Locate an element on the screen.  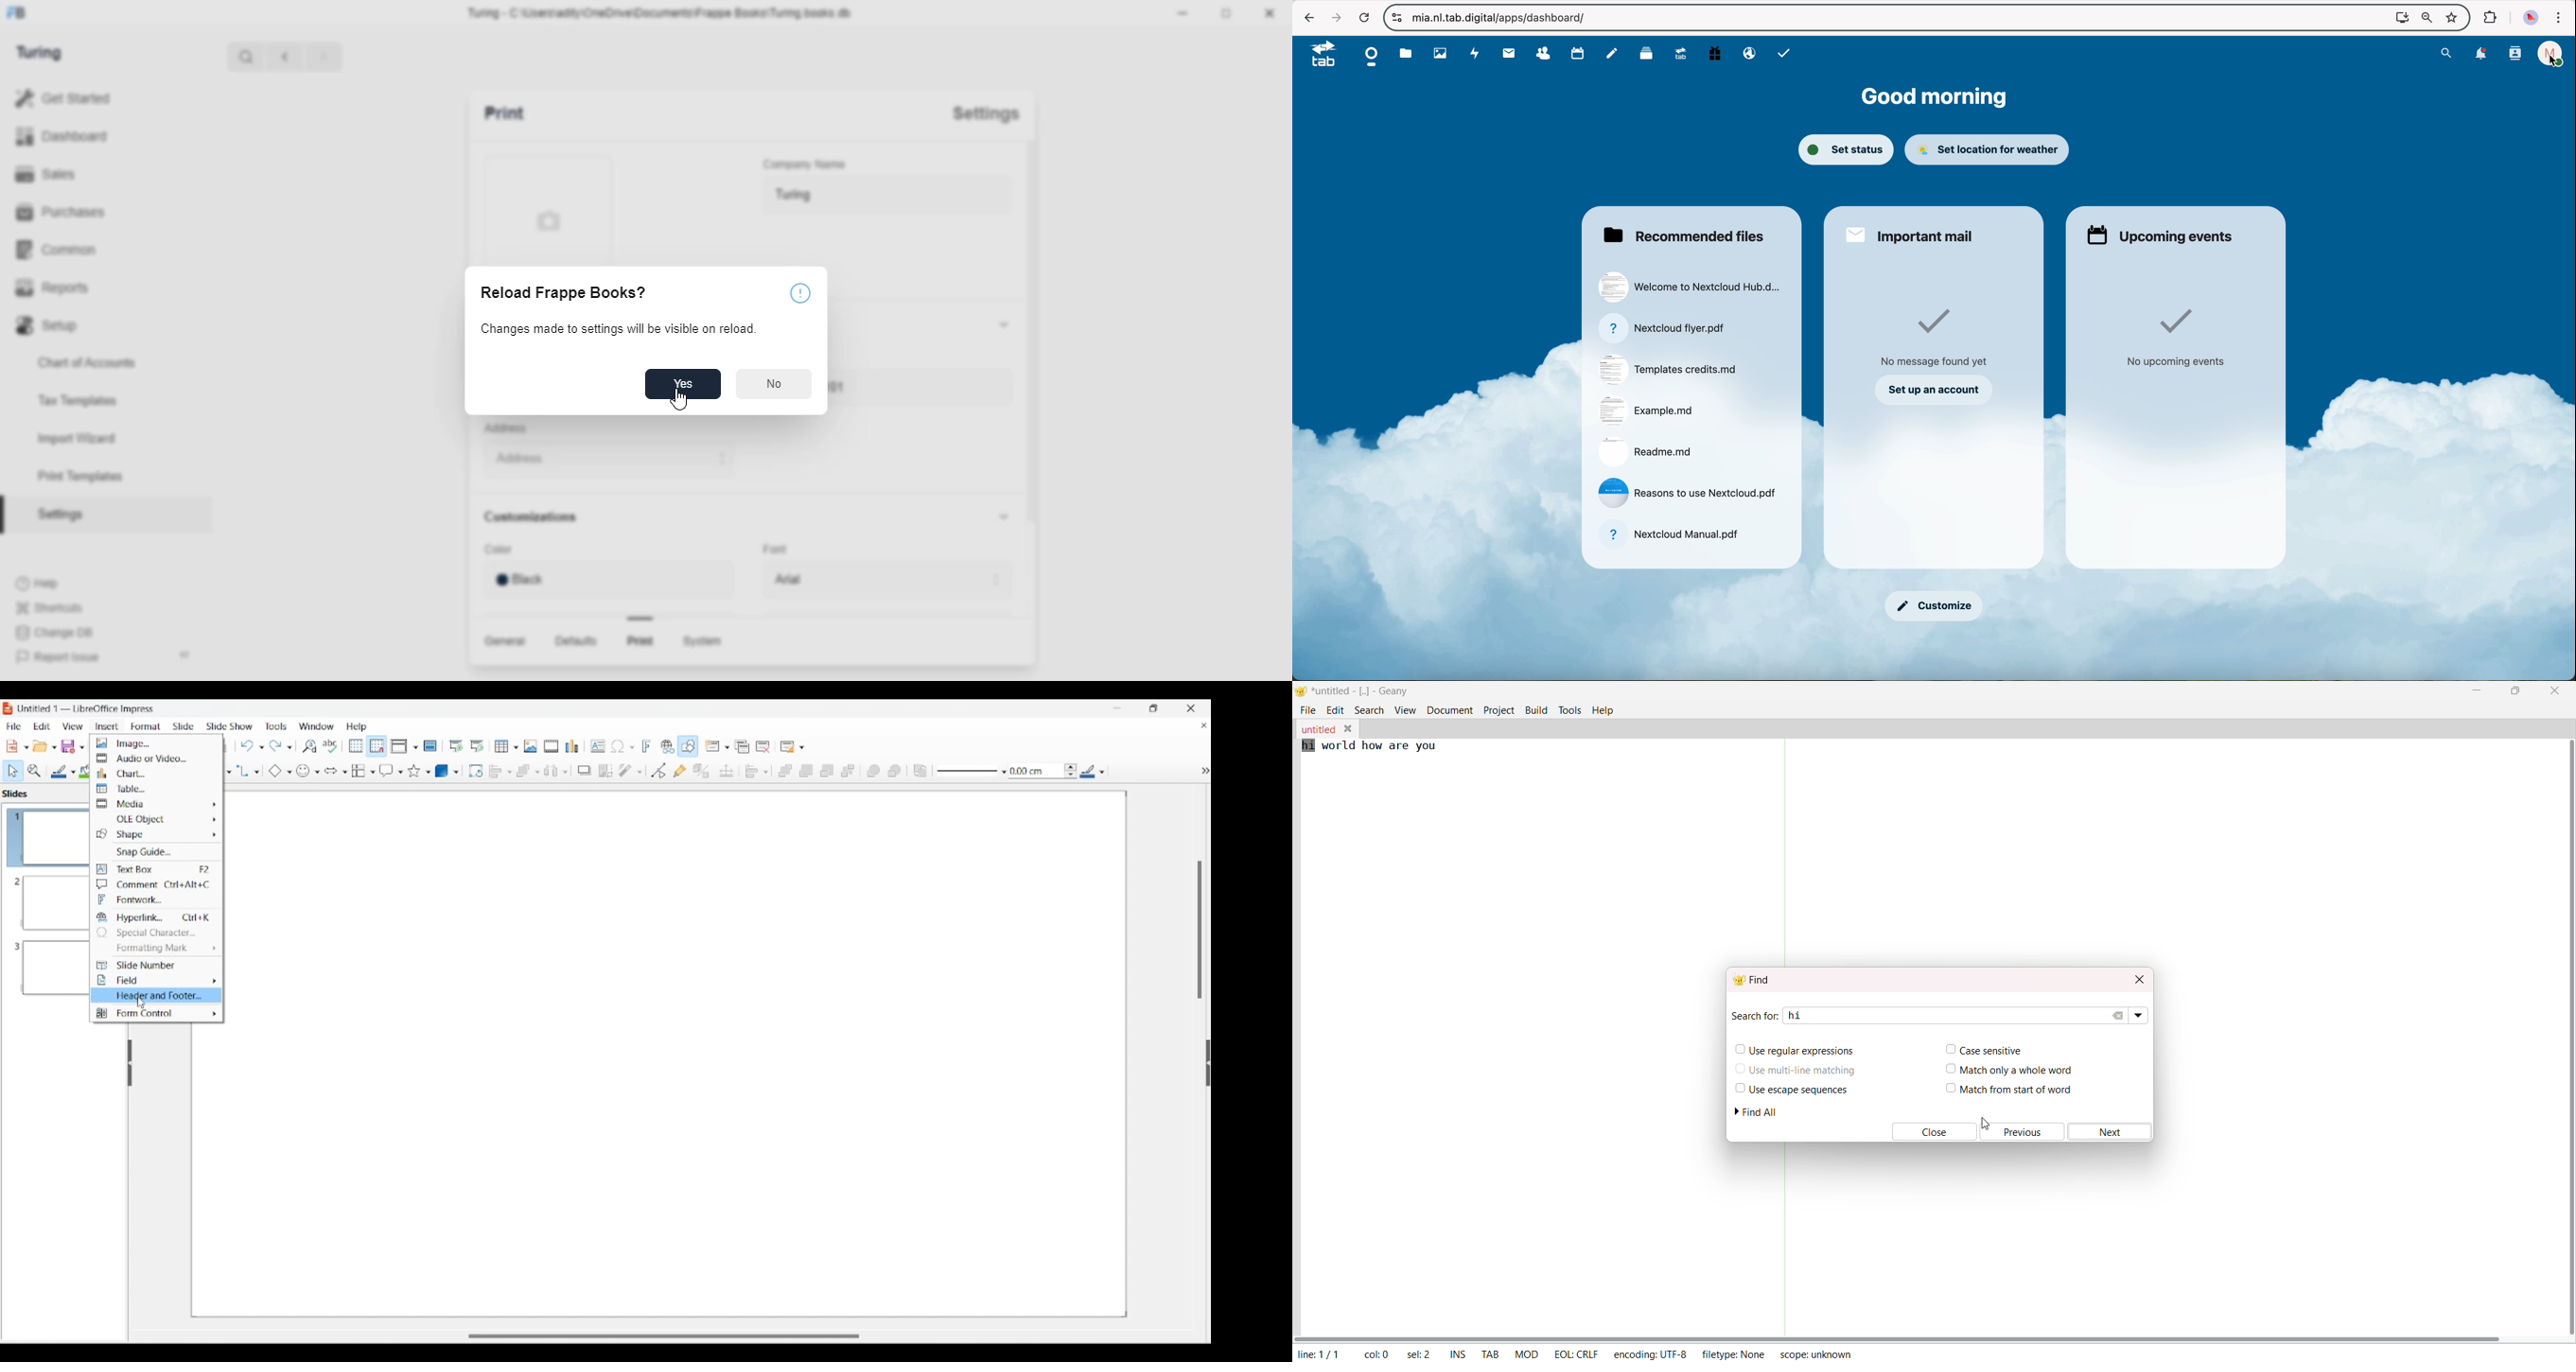
Settings is located at coordinates (985, 114).